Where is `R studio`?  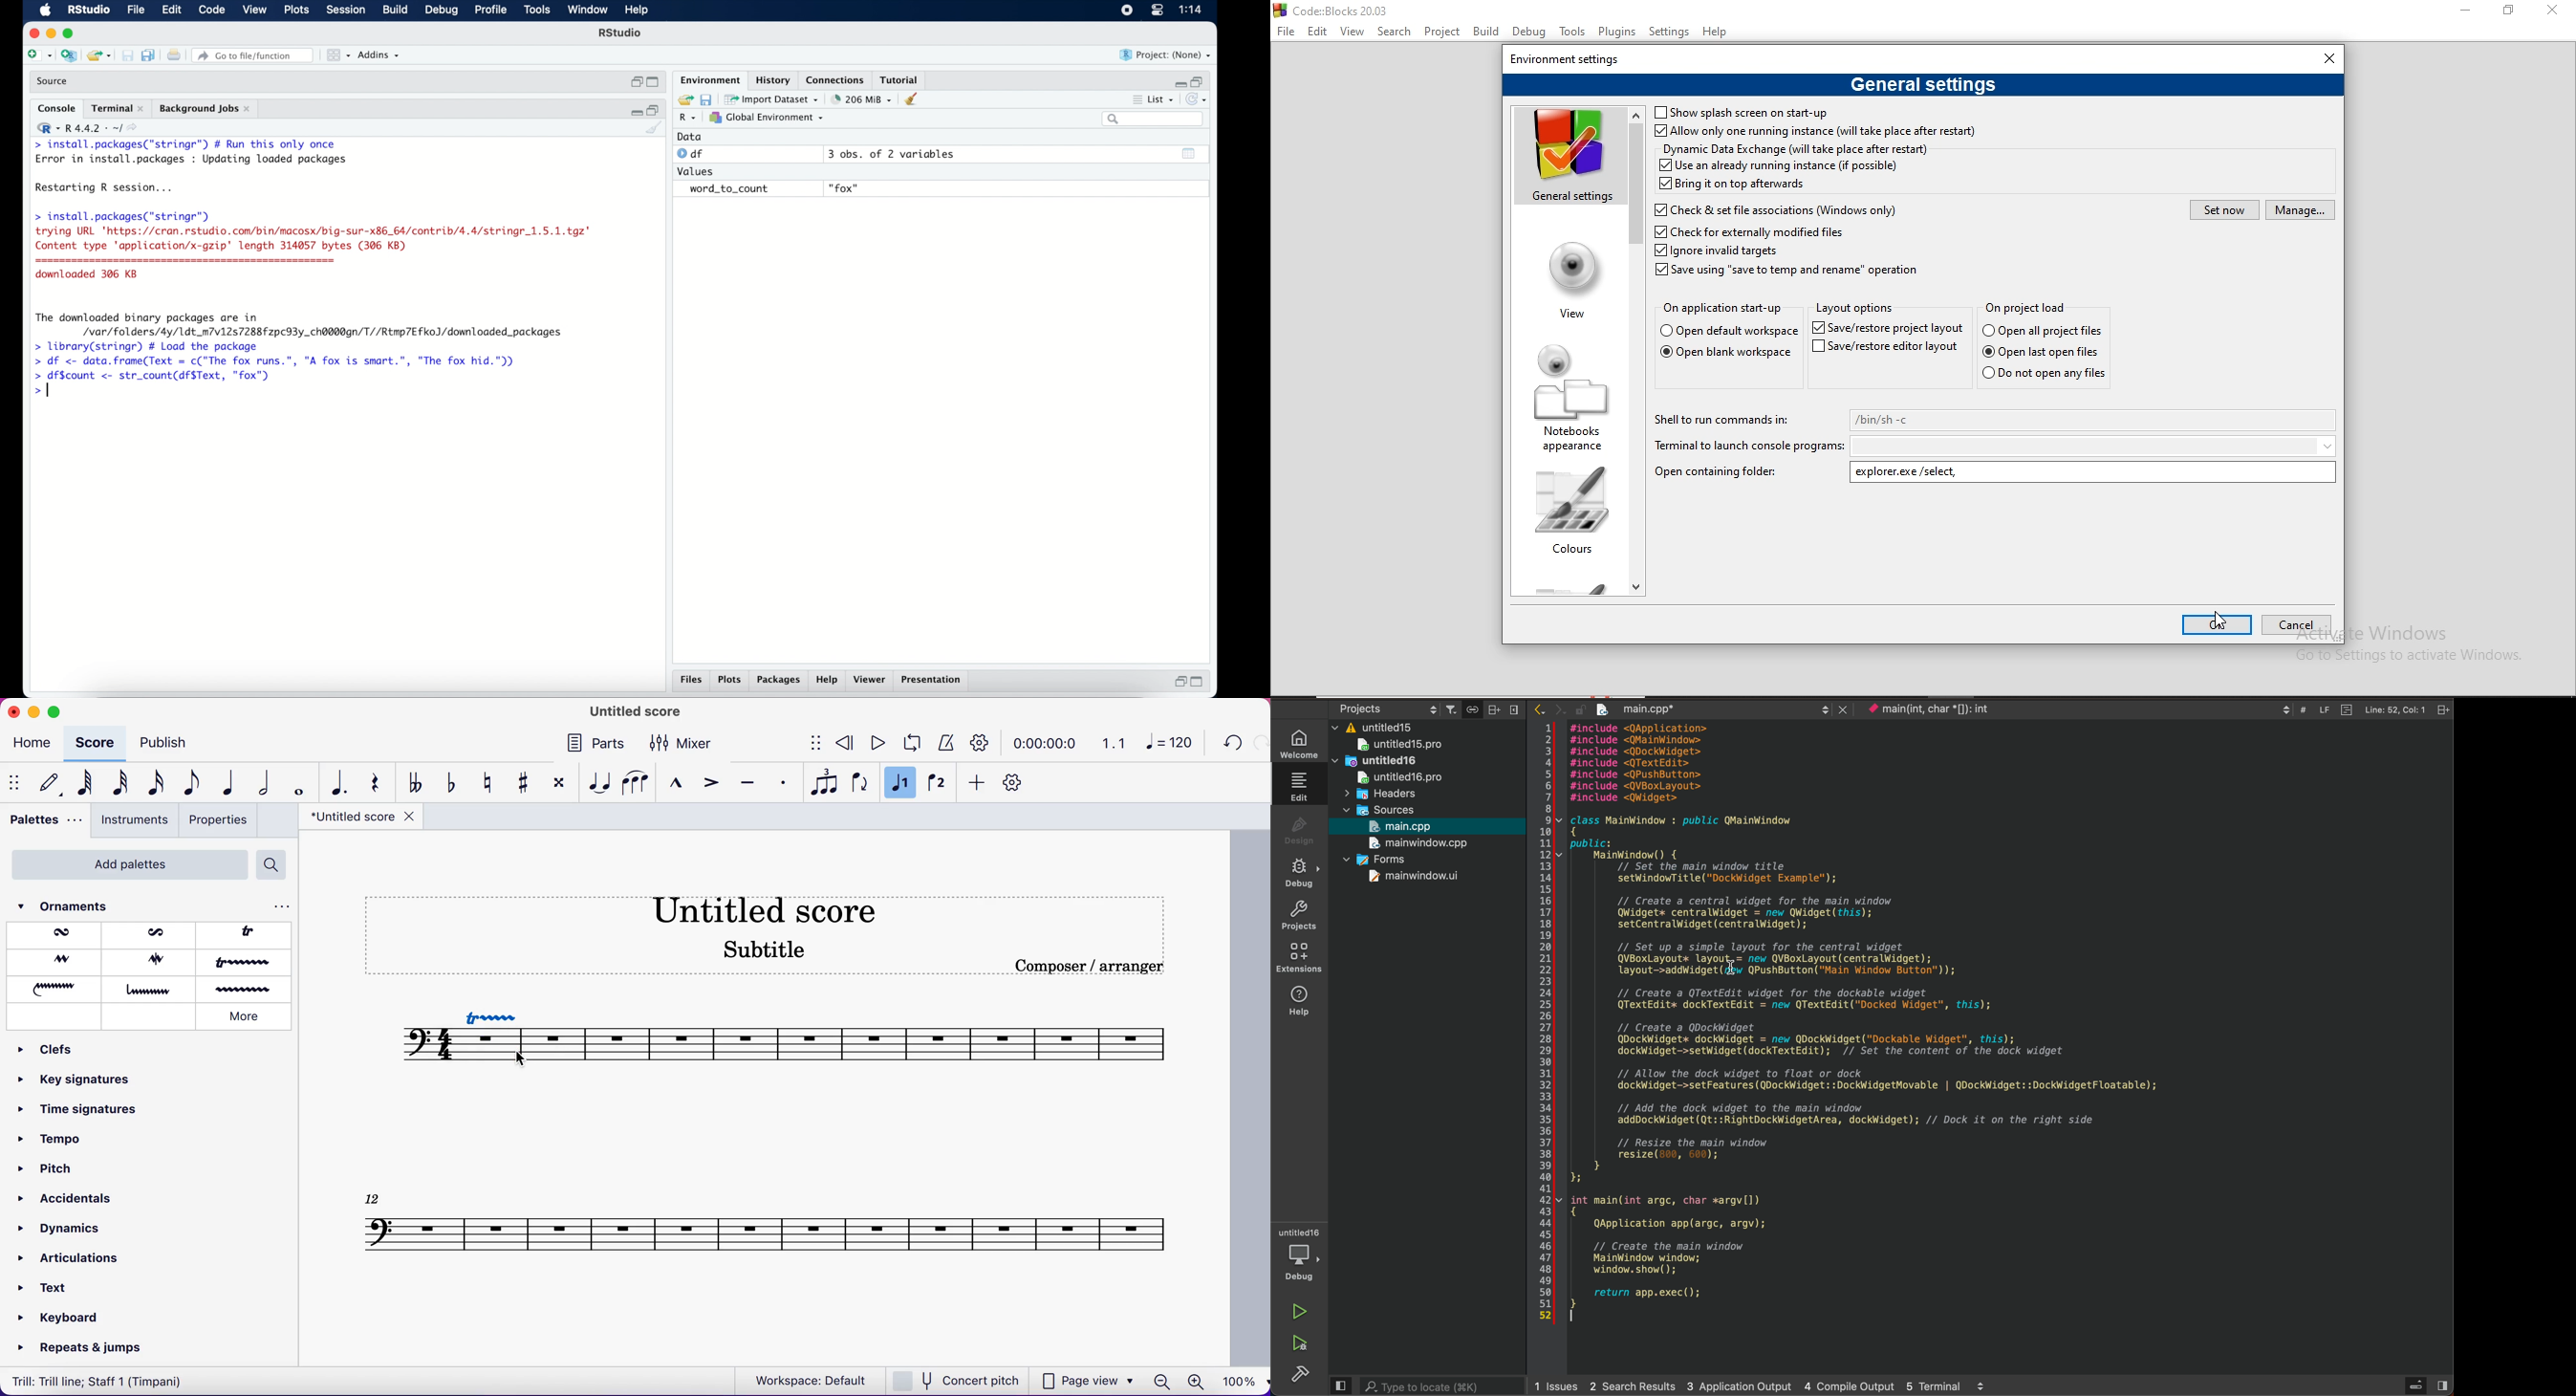
R studio is located at coordinates (620, 33).